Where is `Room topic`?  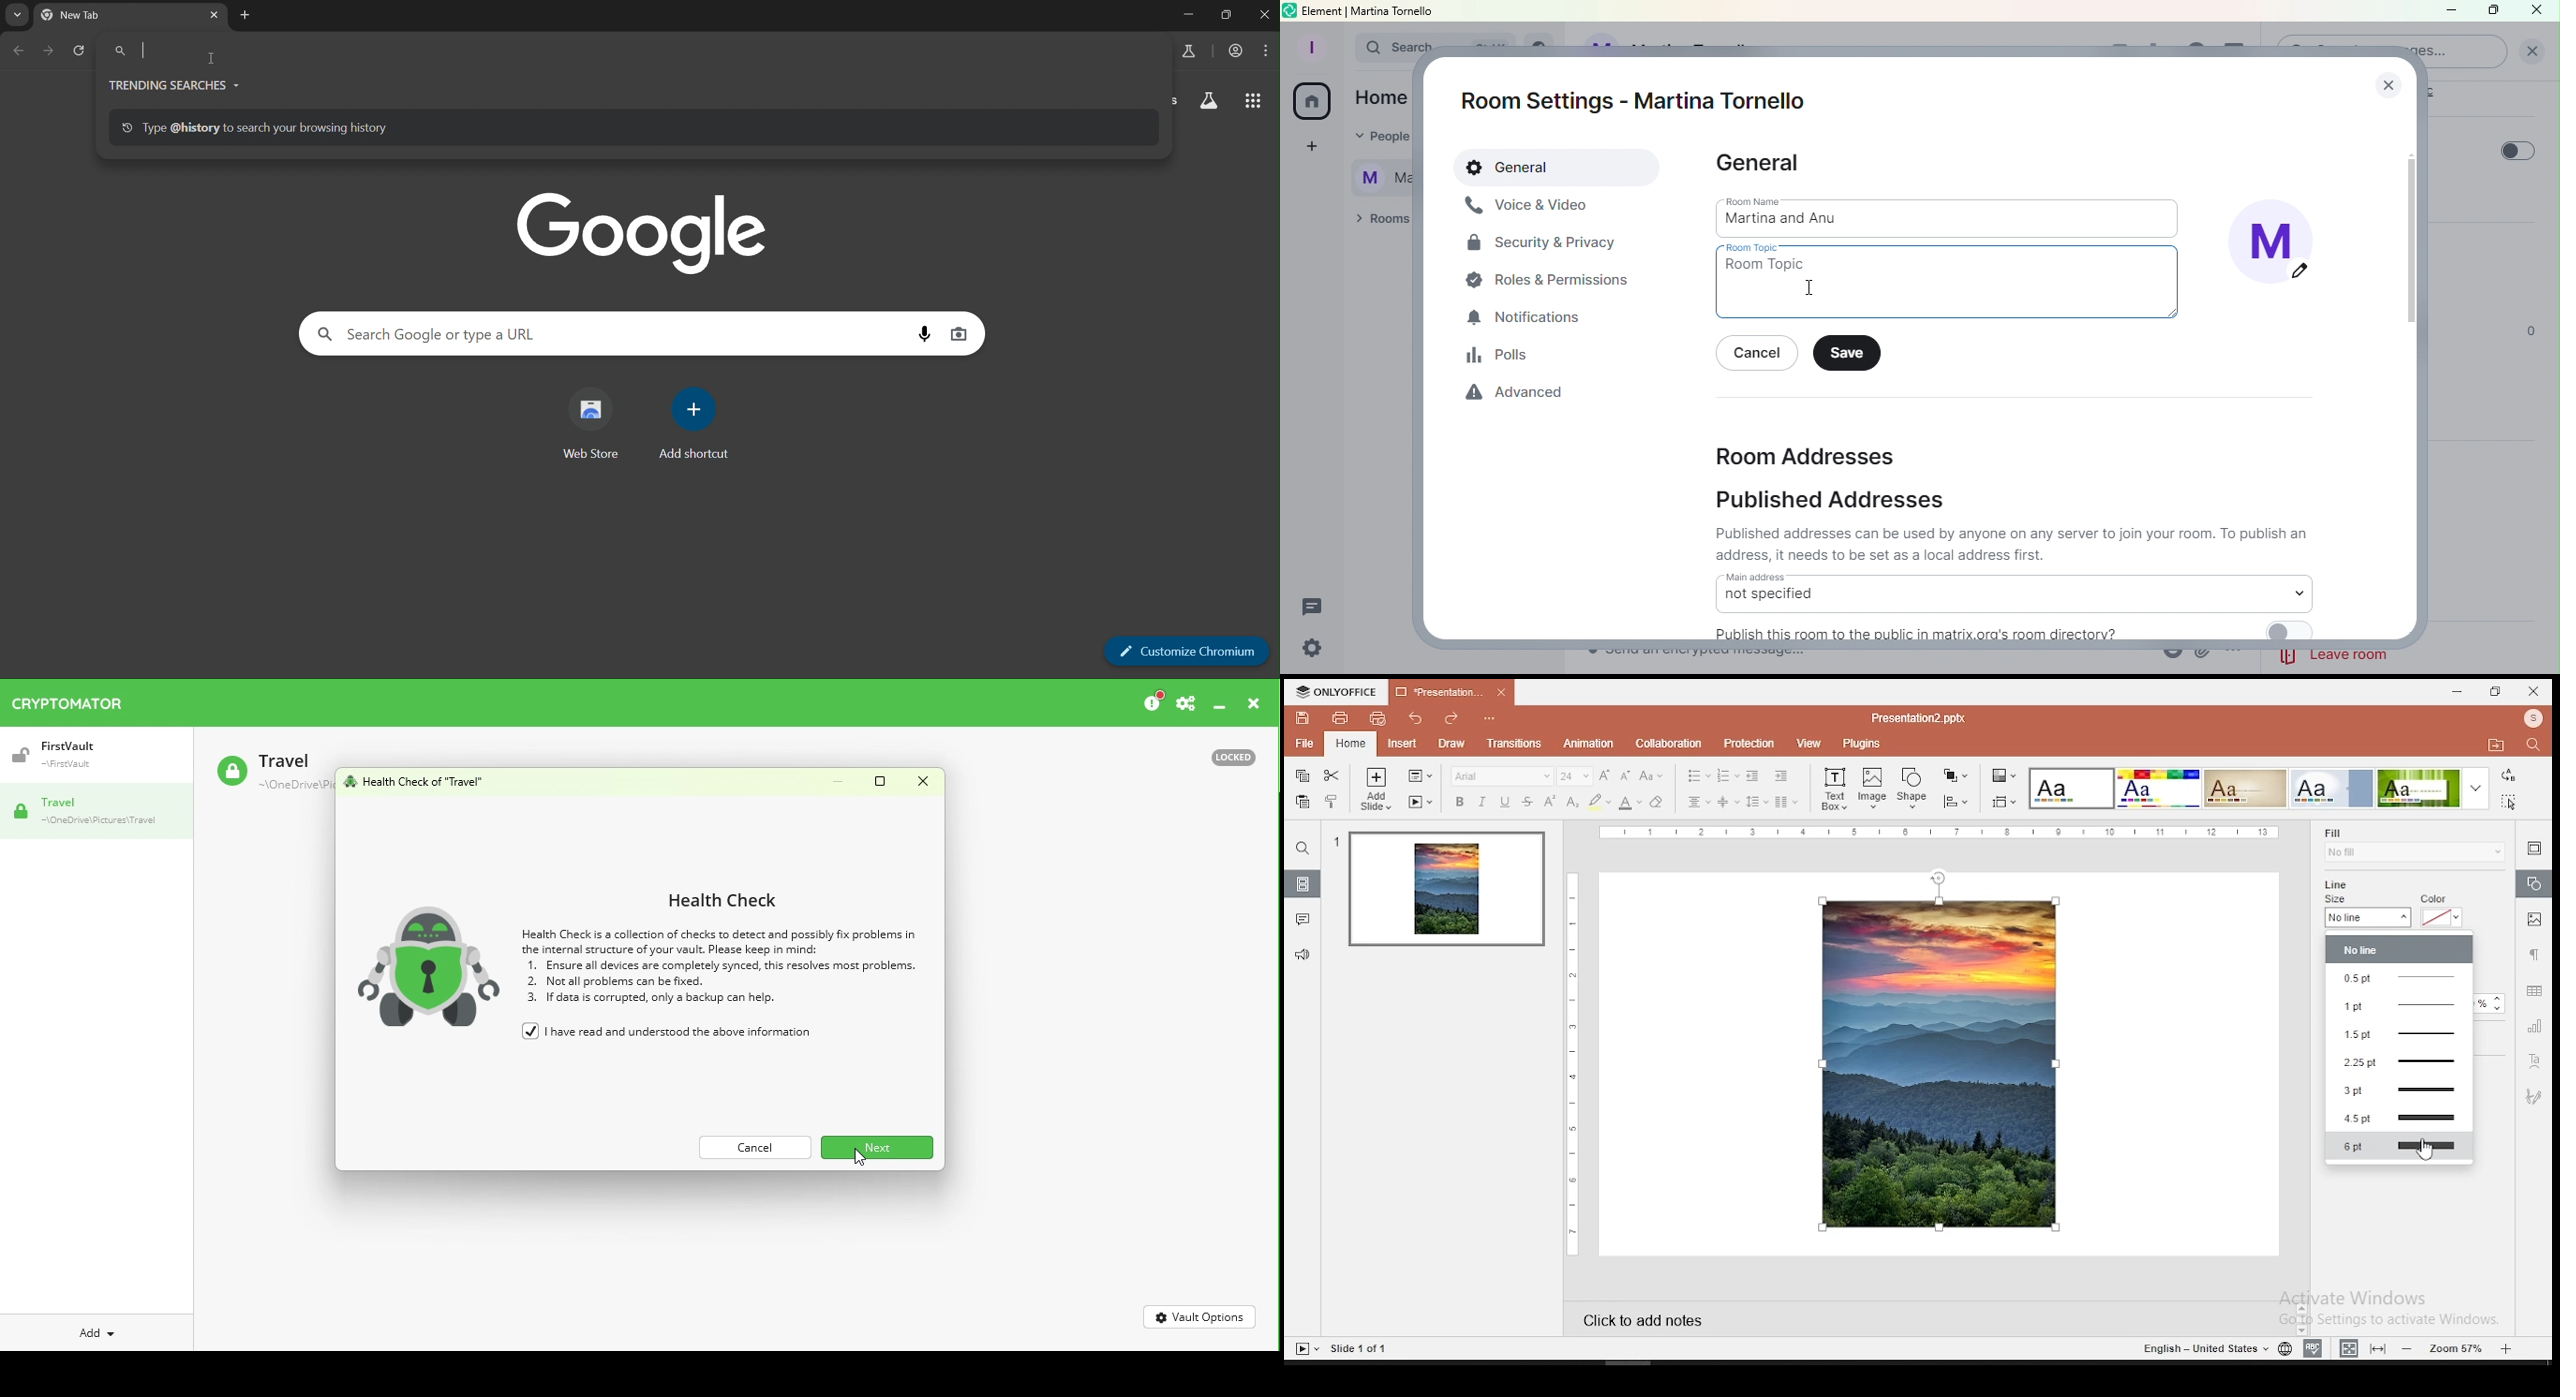 Room topic is located at coordinates (1954, 283).